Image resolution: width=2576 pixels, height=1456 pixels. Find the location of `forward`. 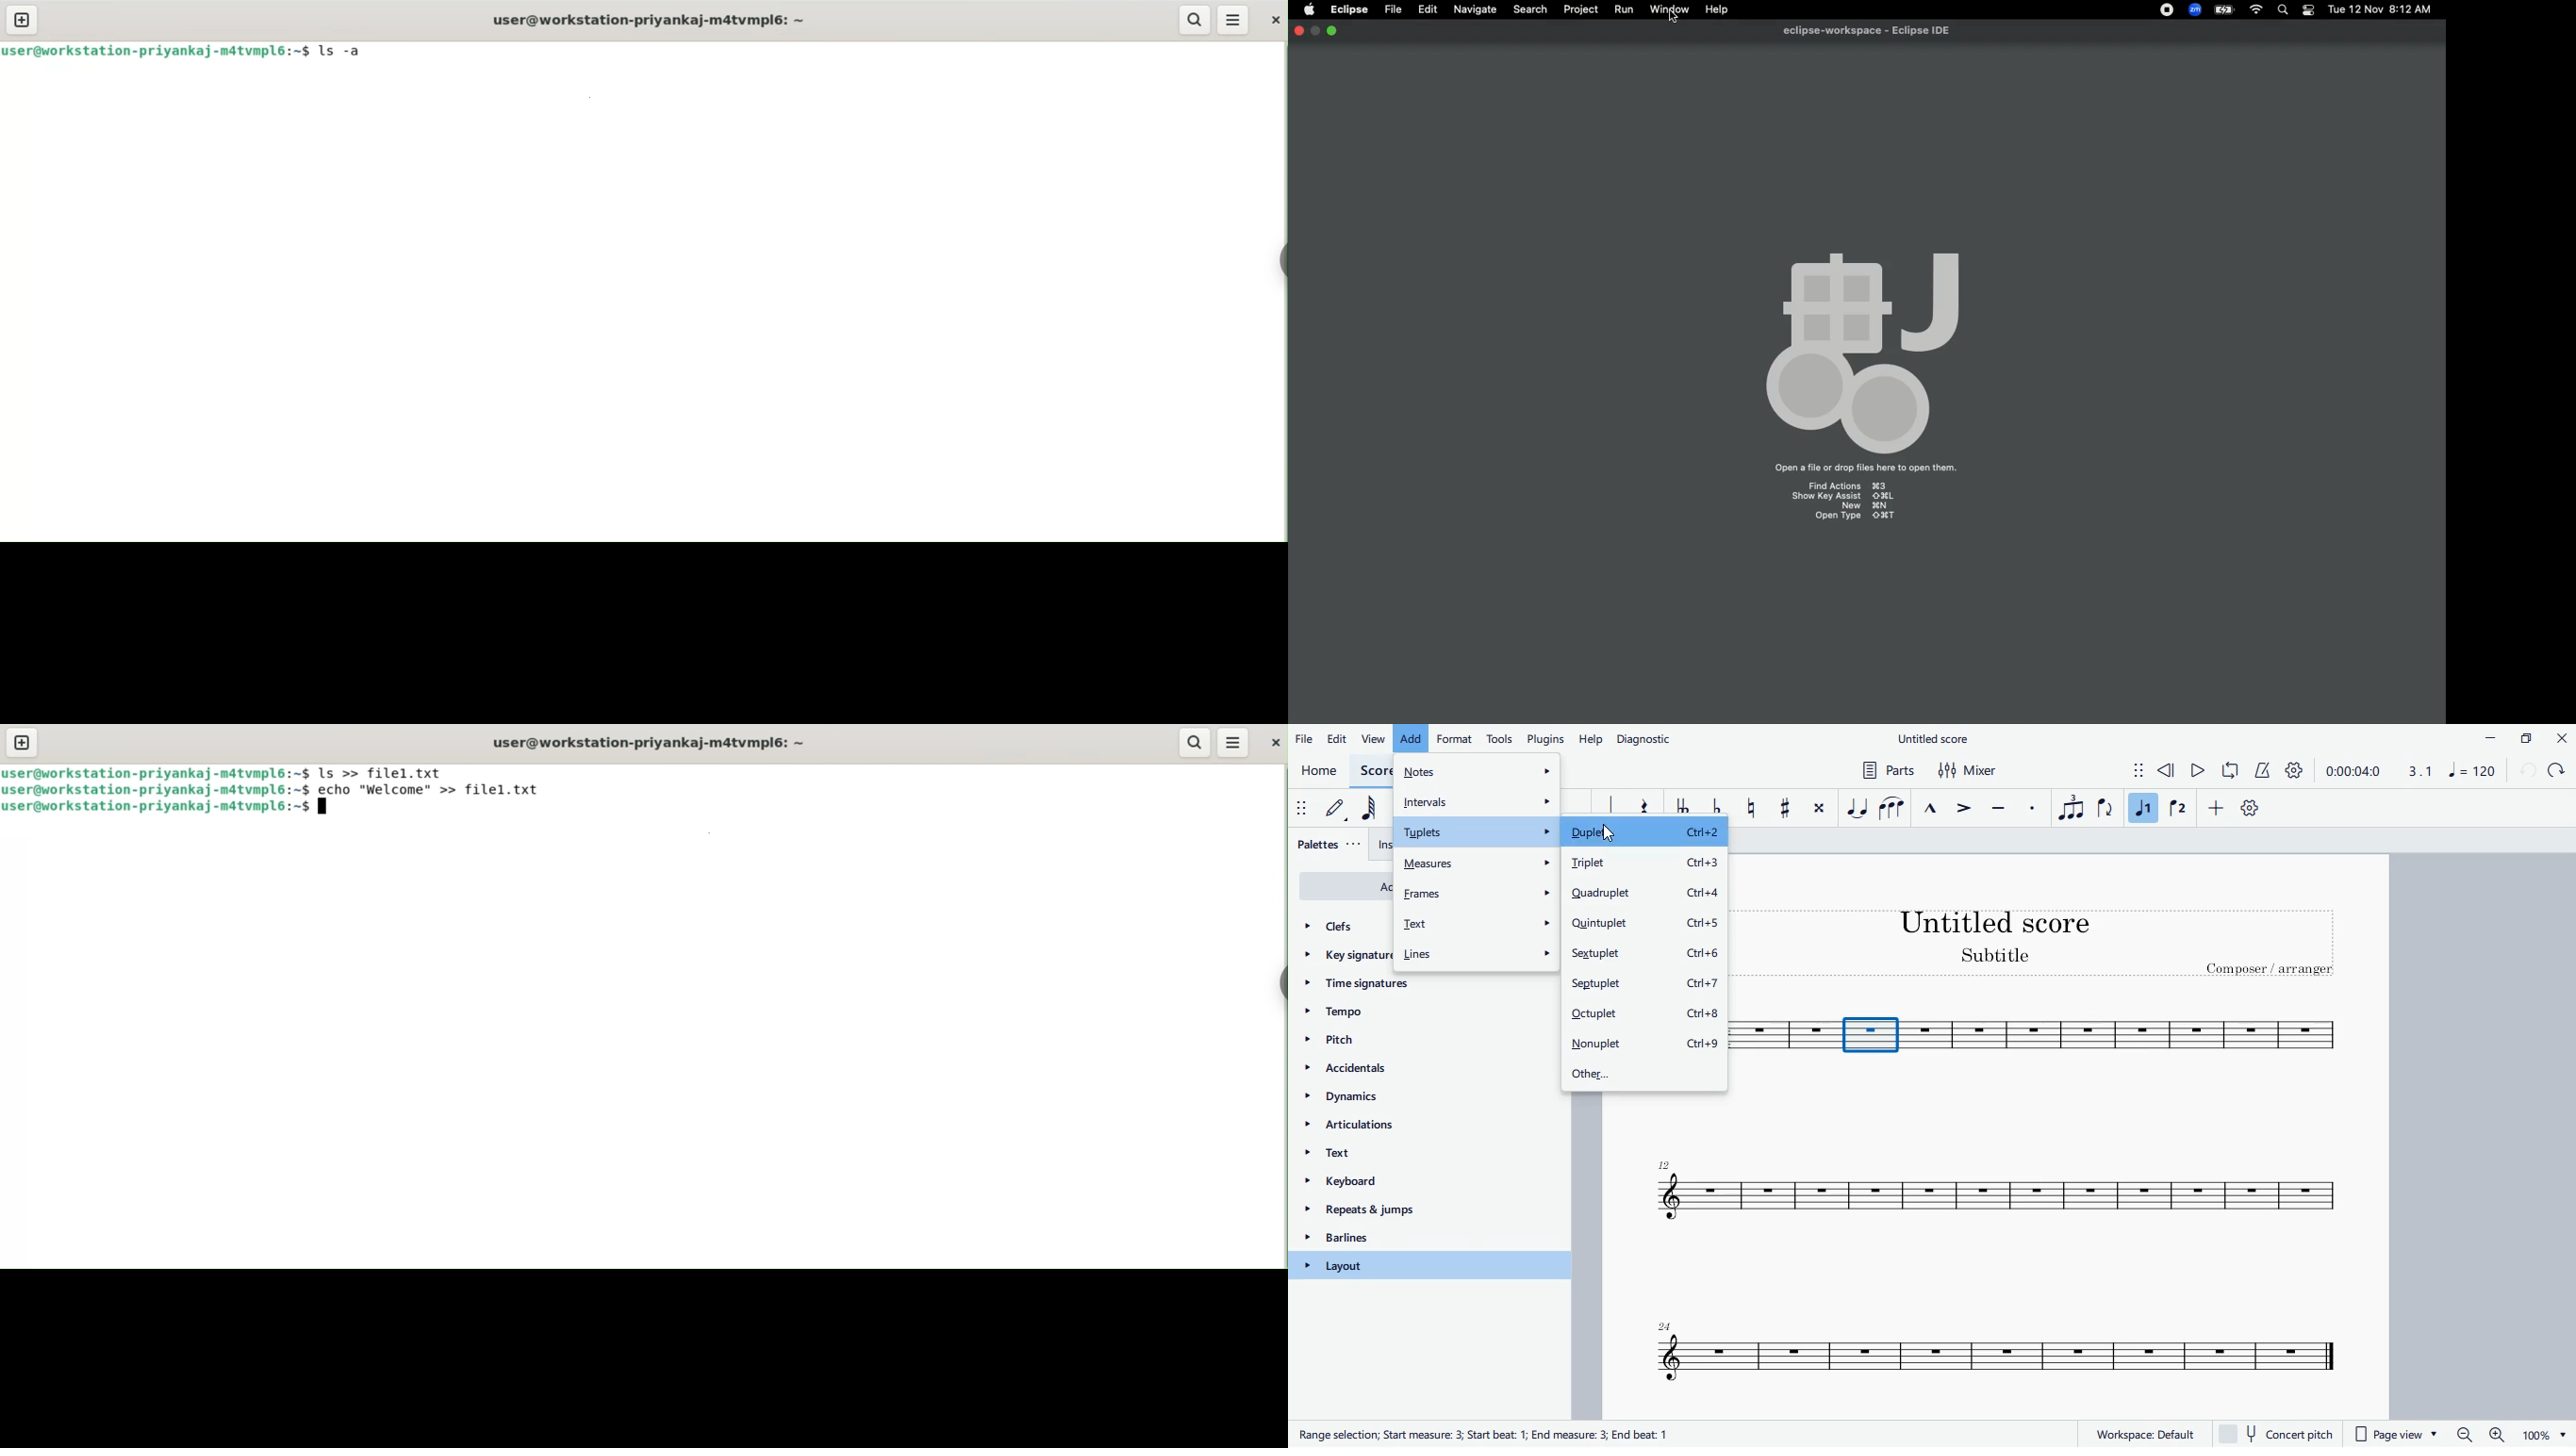

forward is located at coordinates (2559, 771).